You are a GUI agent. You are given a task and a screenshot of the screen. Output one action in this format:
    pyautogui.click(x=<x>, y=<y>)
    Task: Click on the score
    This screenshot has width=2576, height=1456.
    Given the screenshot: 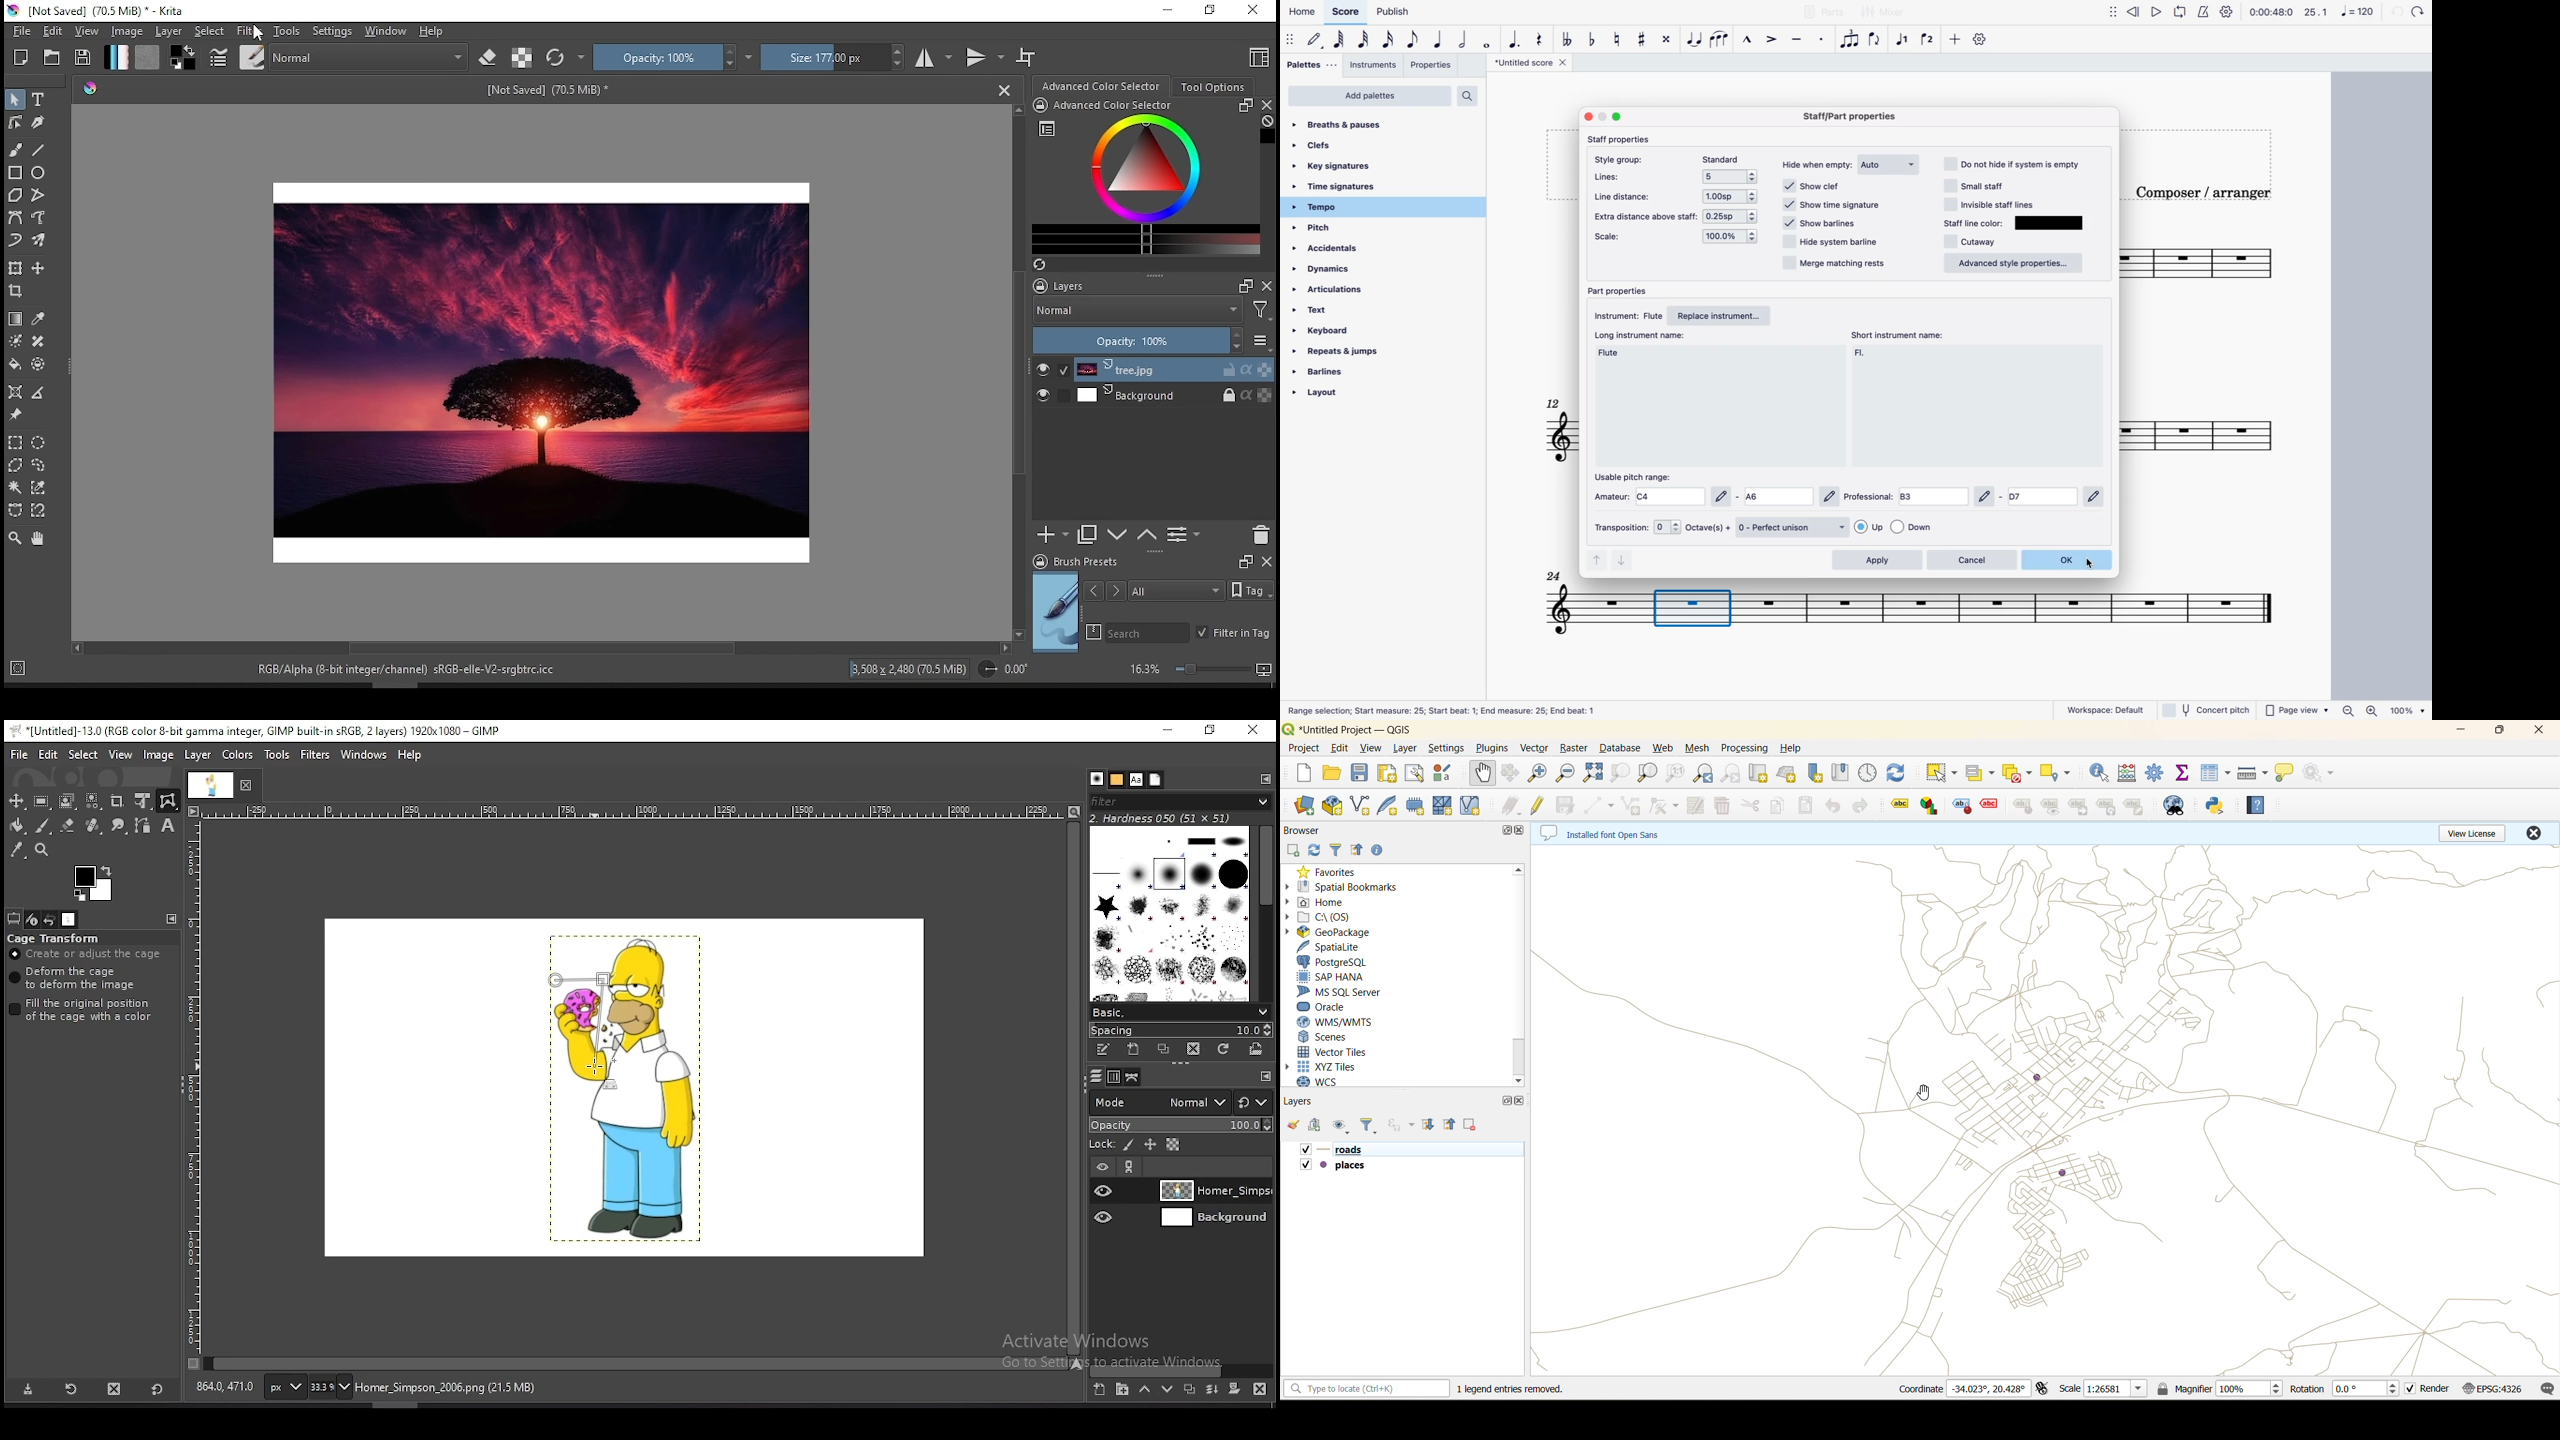 What is the action you would take?
    pyautogui.click(x=1345, y=15)
    